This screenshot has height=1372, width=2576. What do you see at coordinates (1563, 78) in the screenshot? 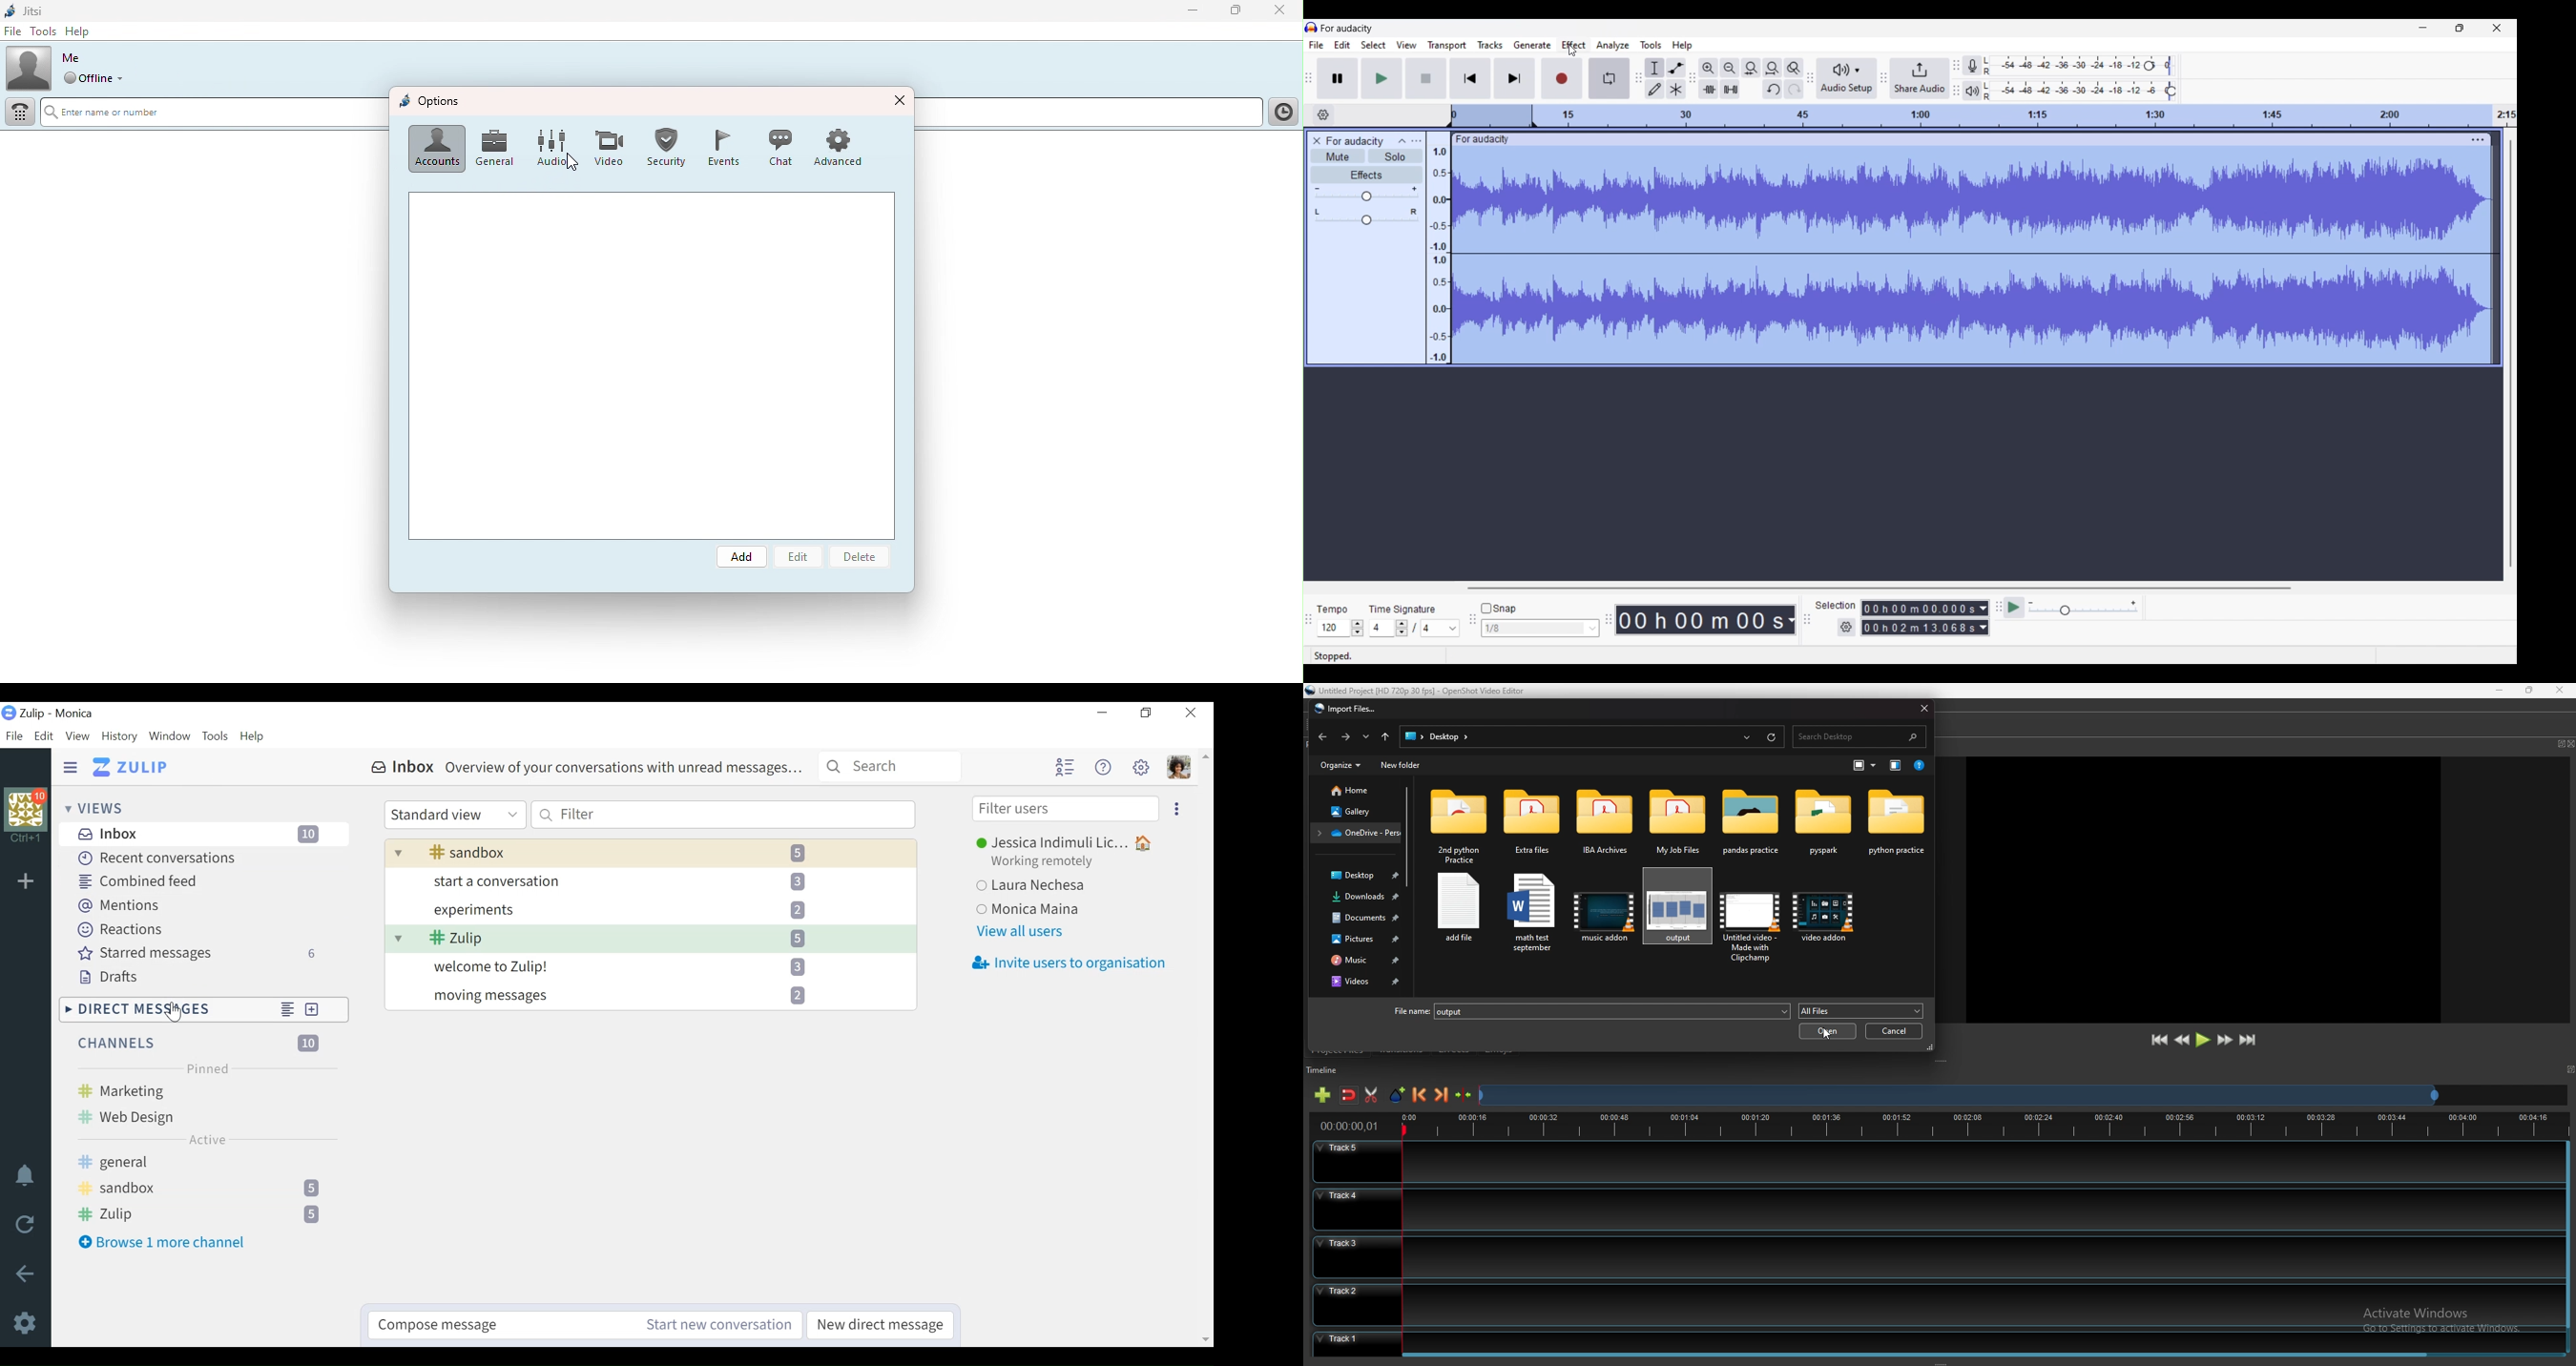
I see `Record/Record new track` at bounding box center [1563, 78].